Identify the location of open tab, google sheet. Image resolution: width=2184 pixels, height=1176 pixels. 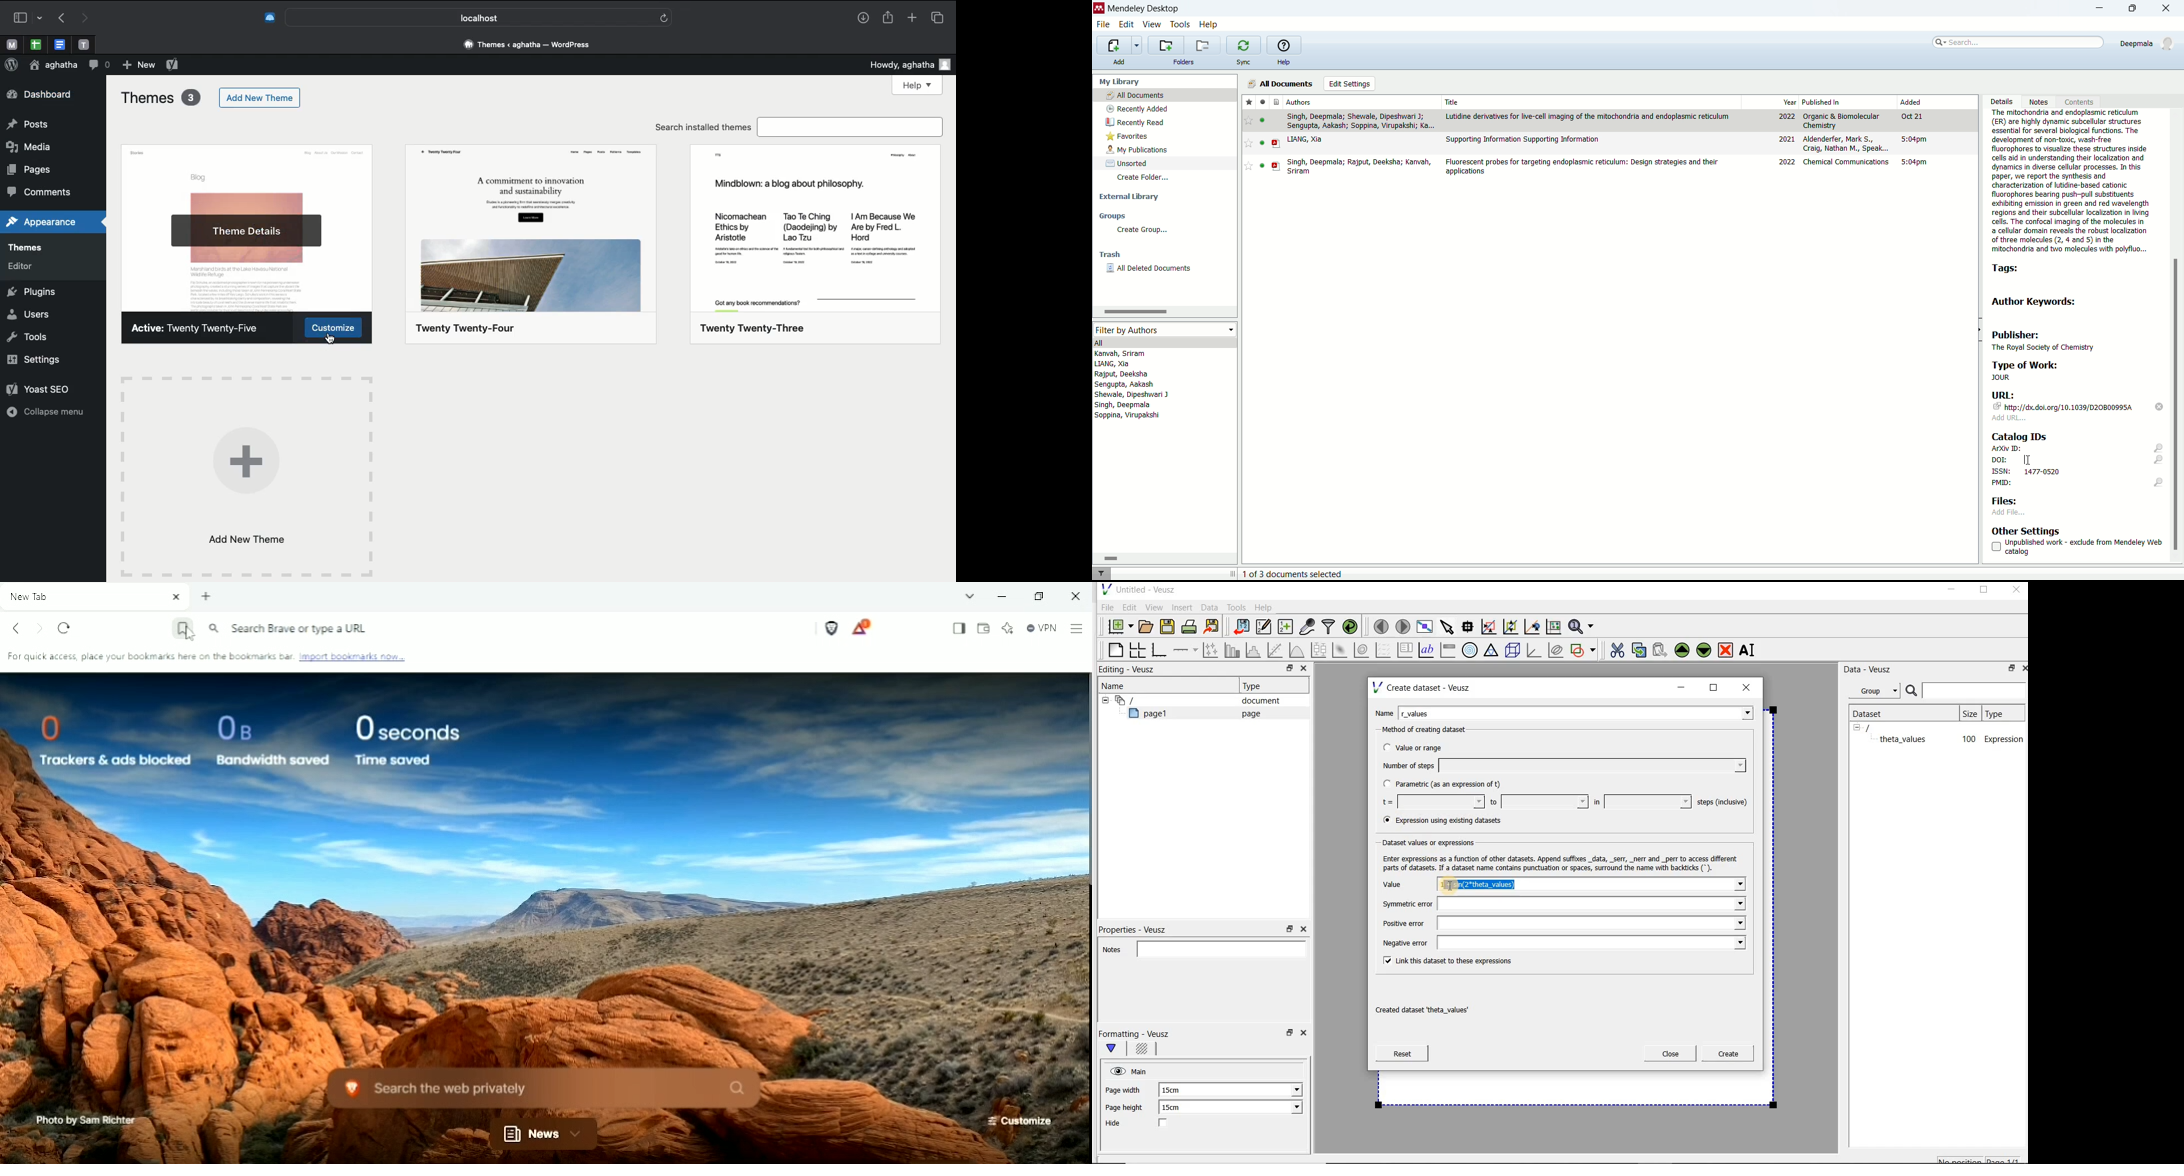
(35, 45).